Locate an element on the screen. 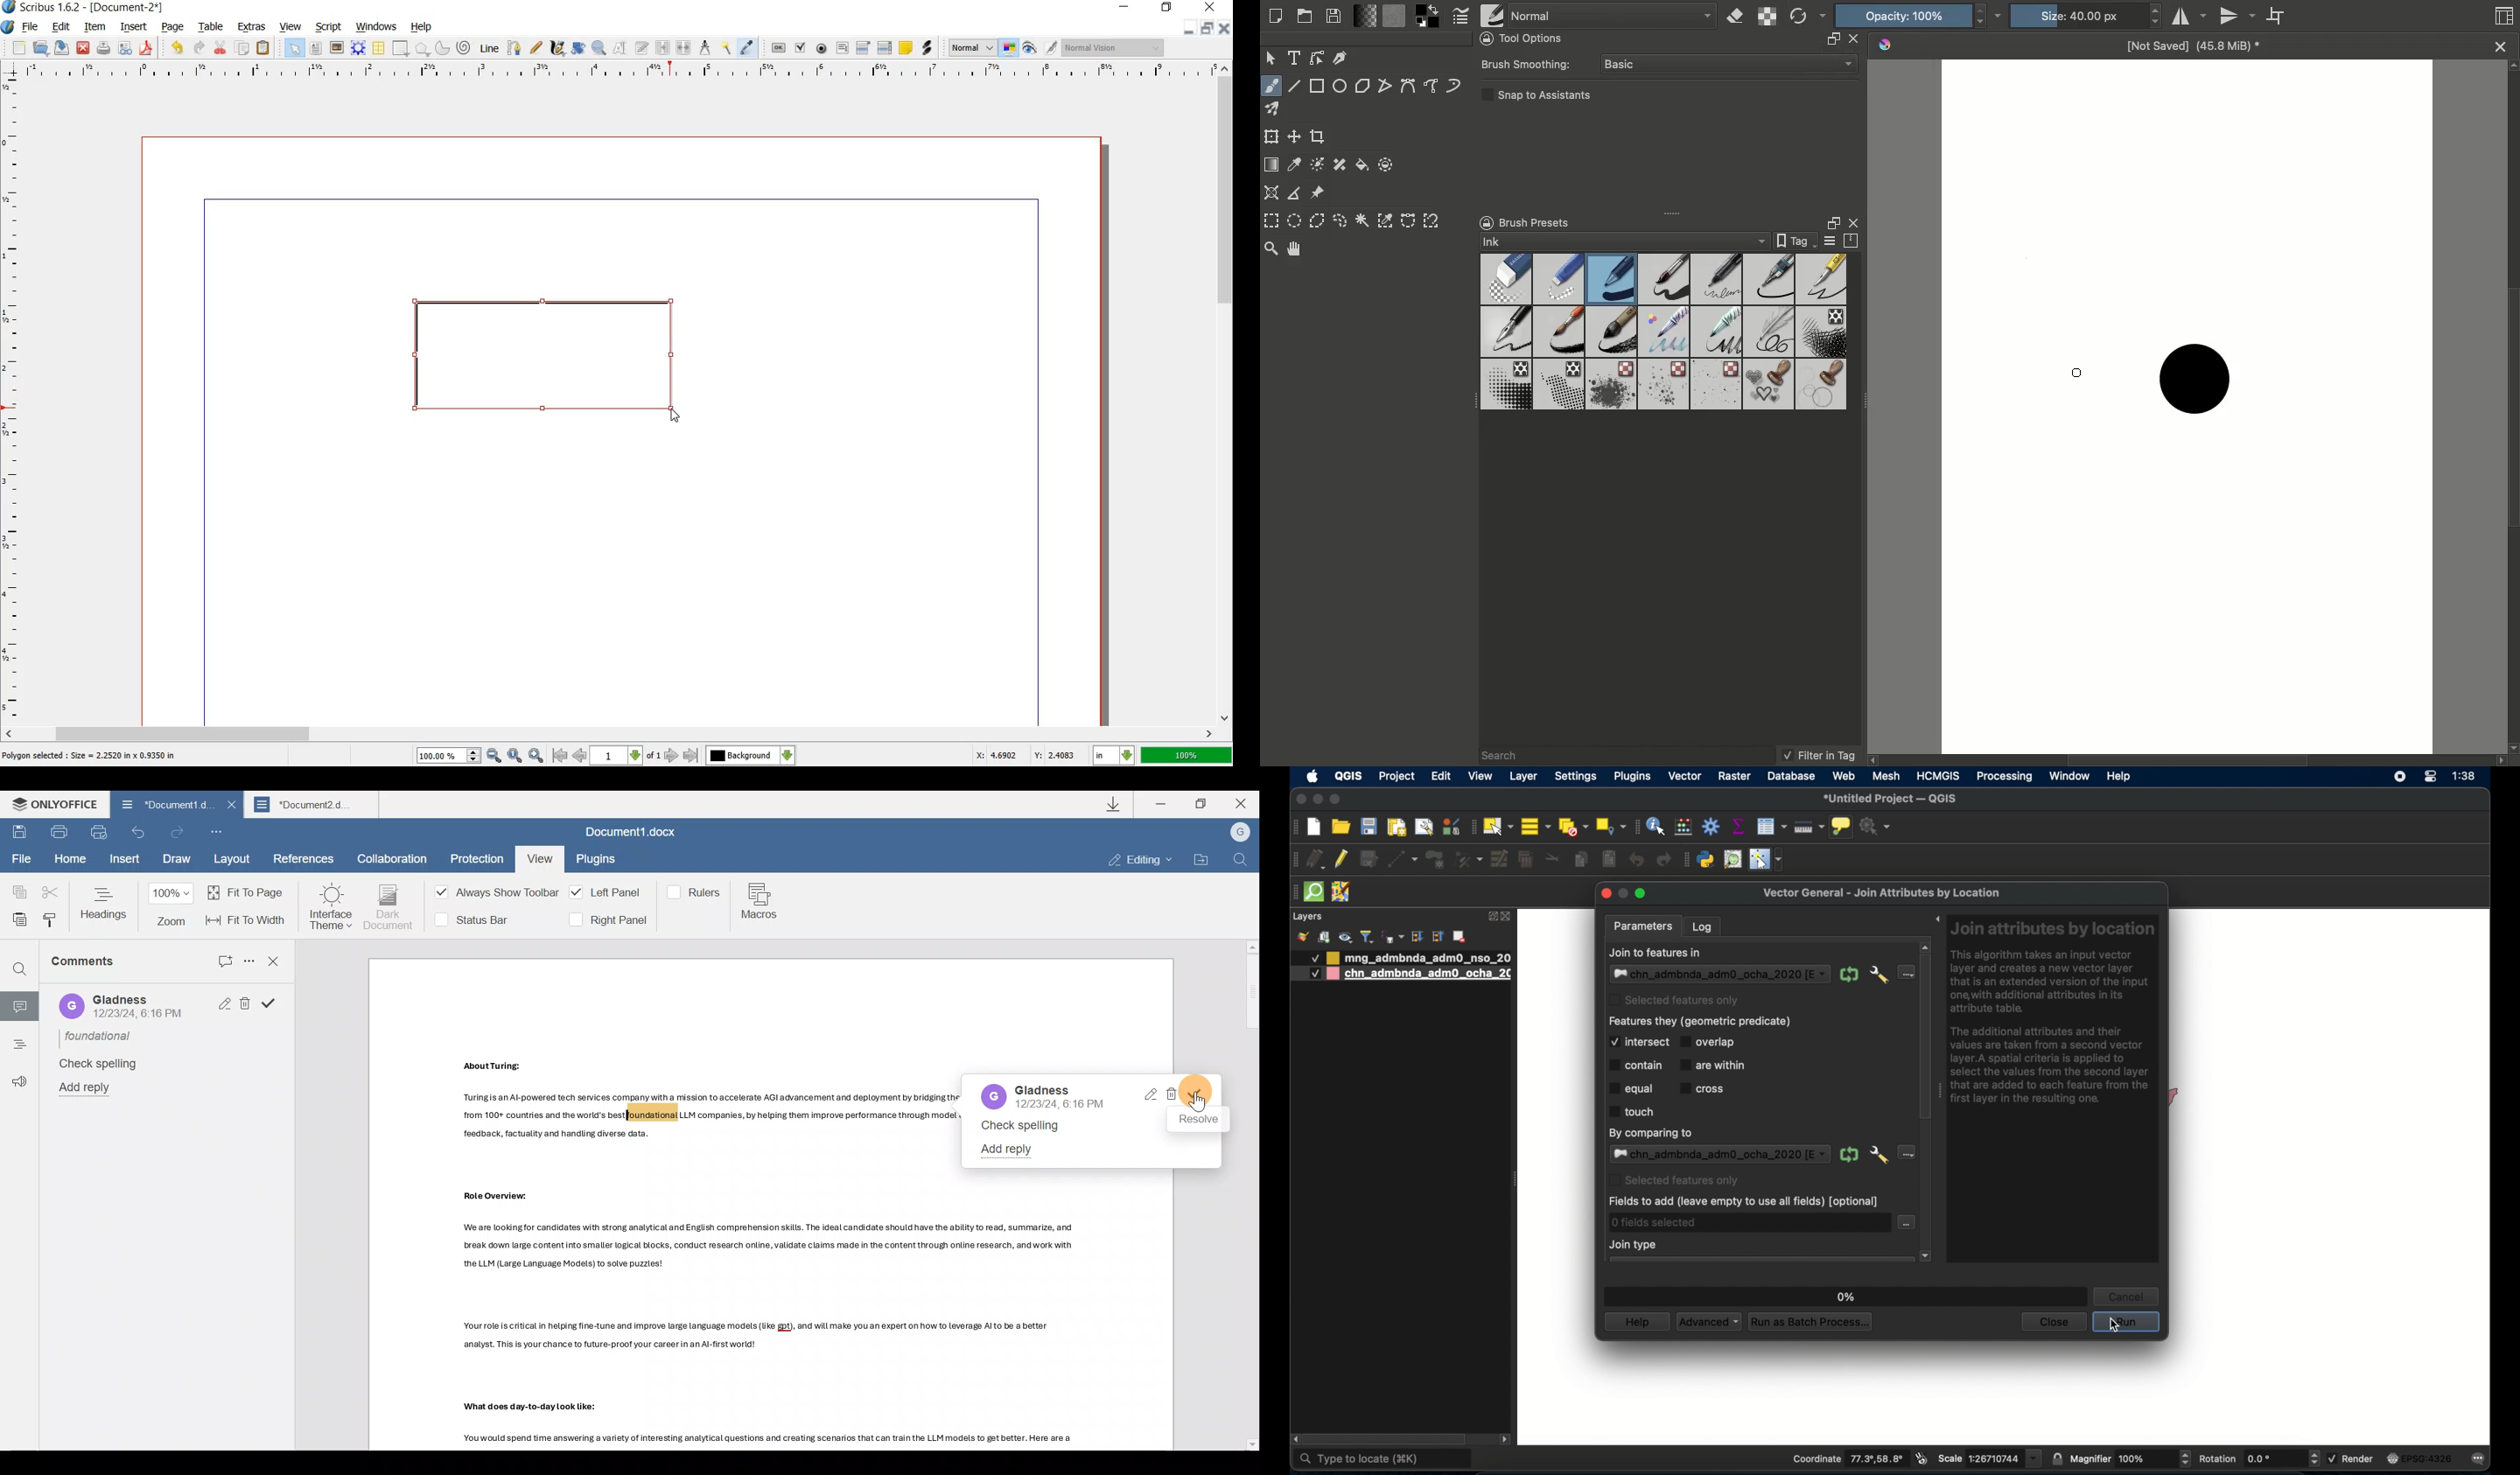 This screenshot has height=1484, width=2520. Polyline is located at coordinates (1385, 86).